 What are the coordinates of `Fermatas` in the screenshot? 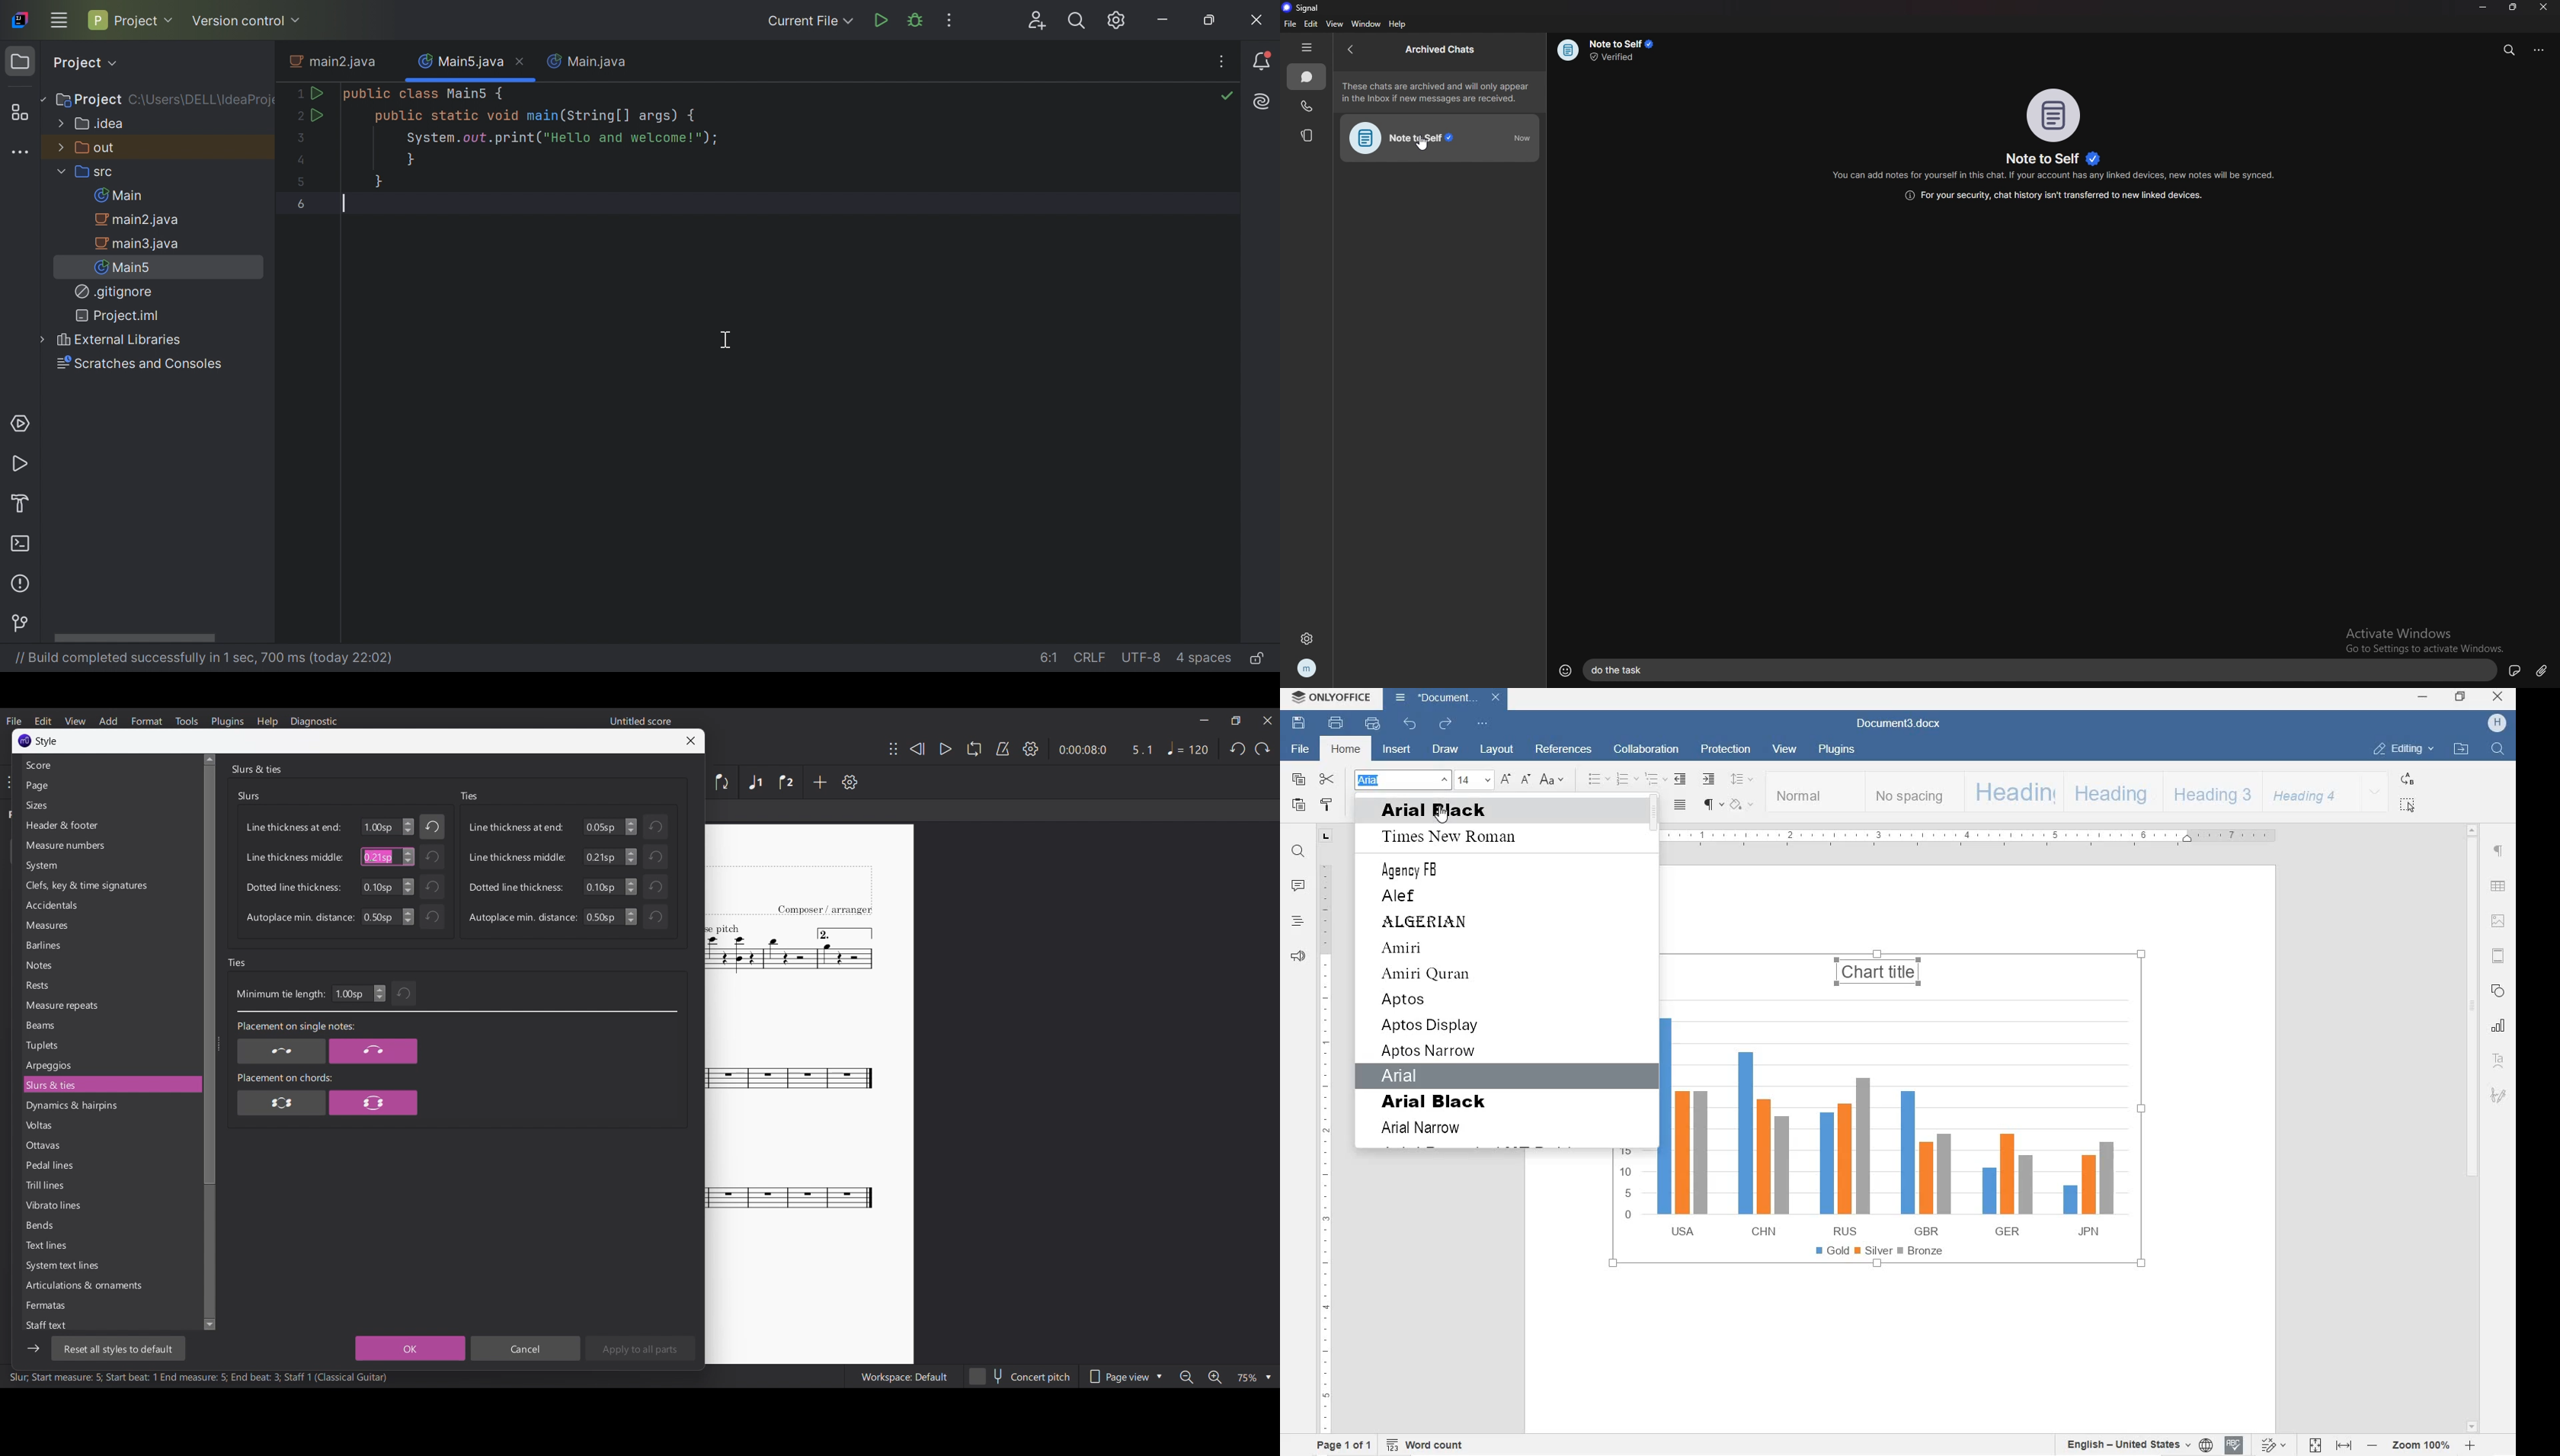 It's located at (110, 1305).